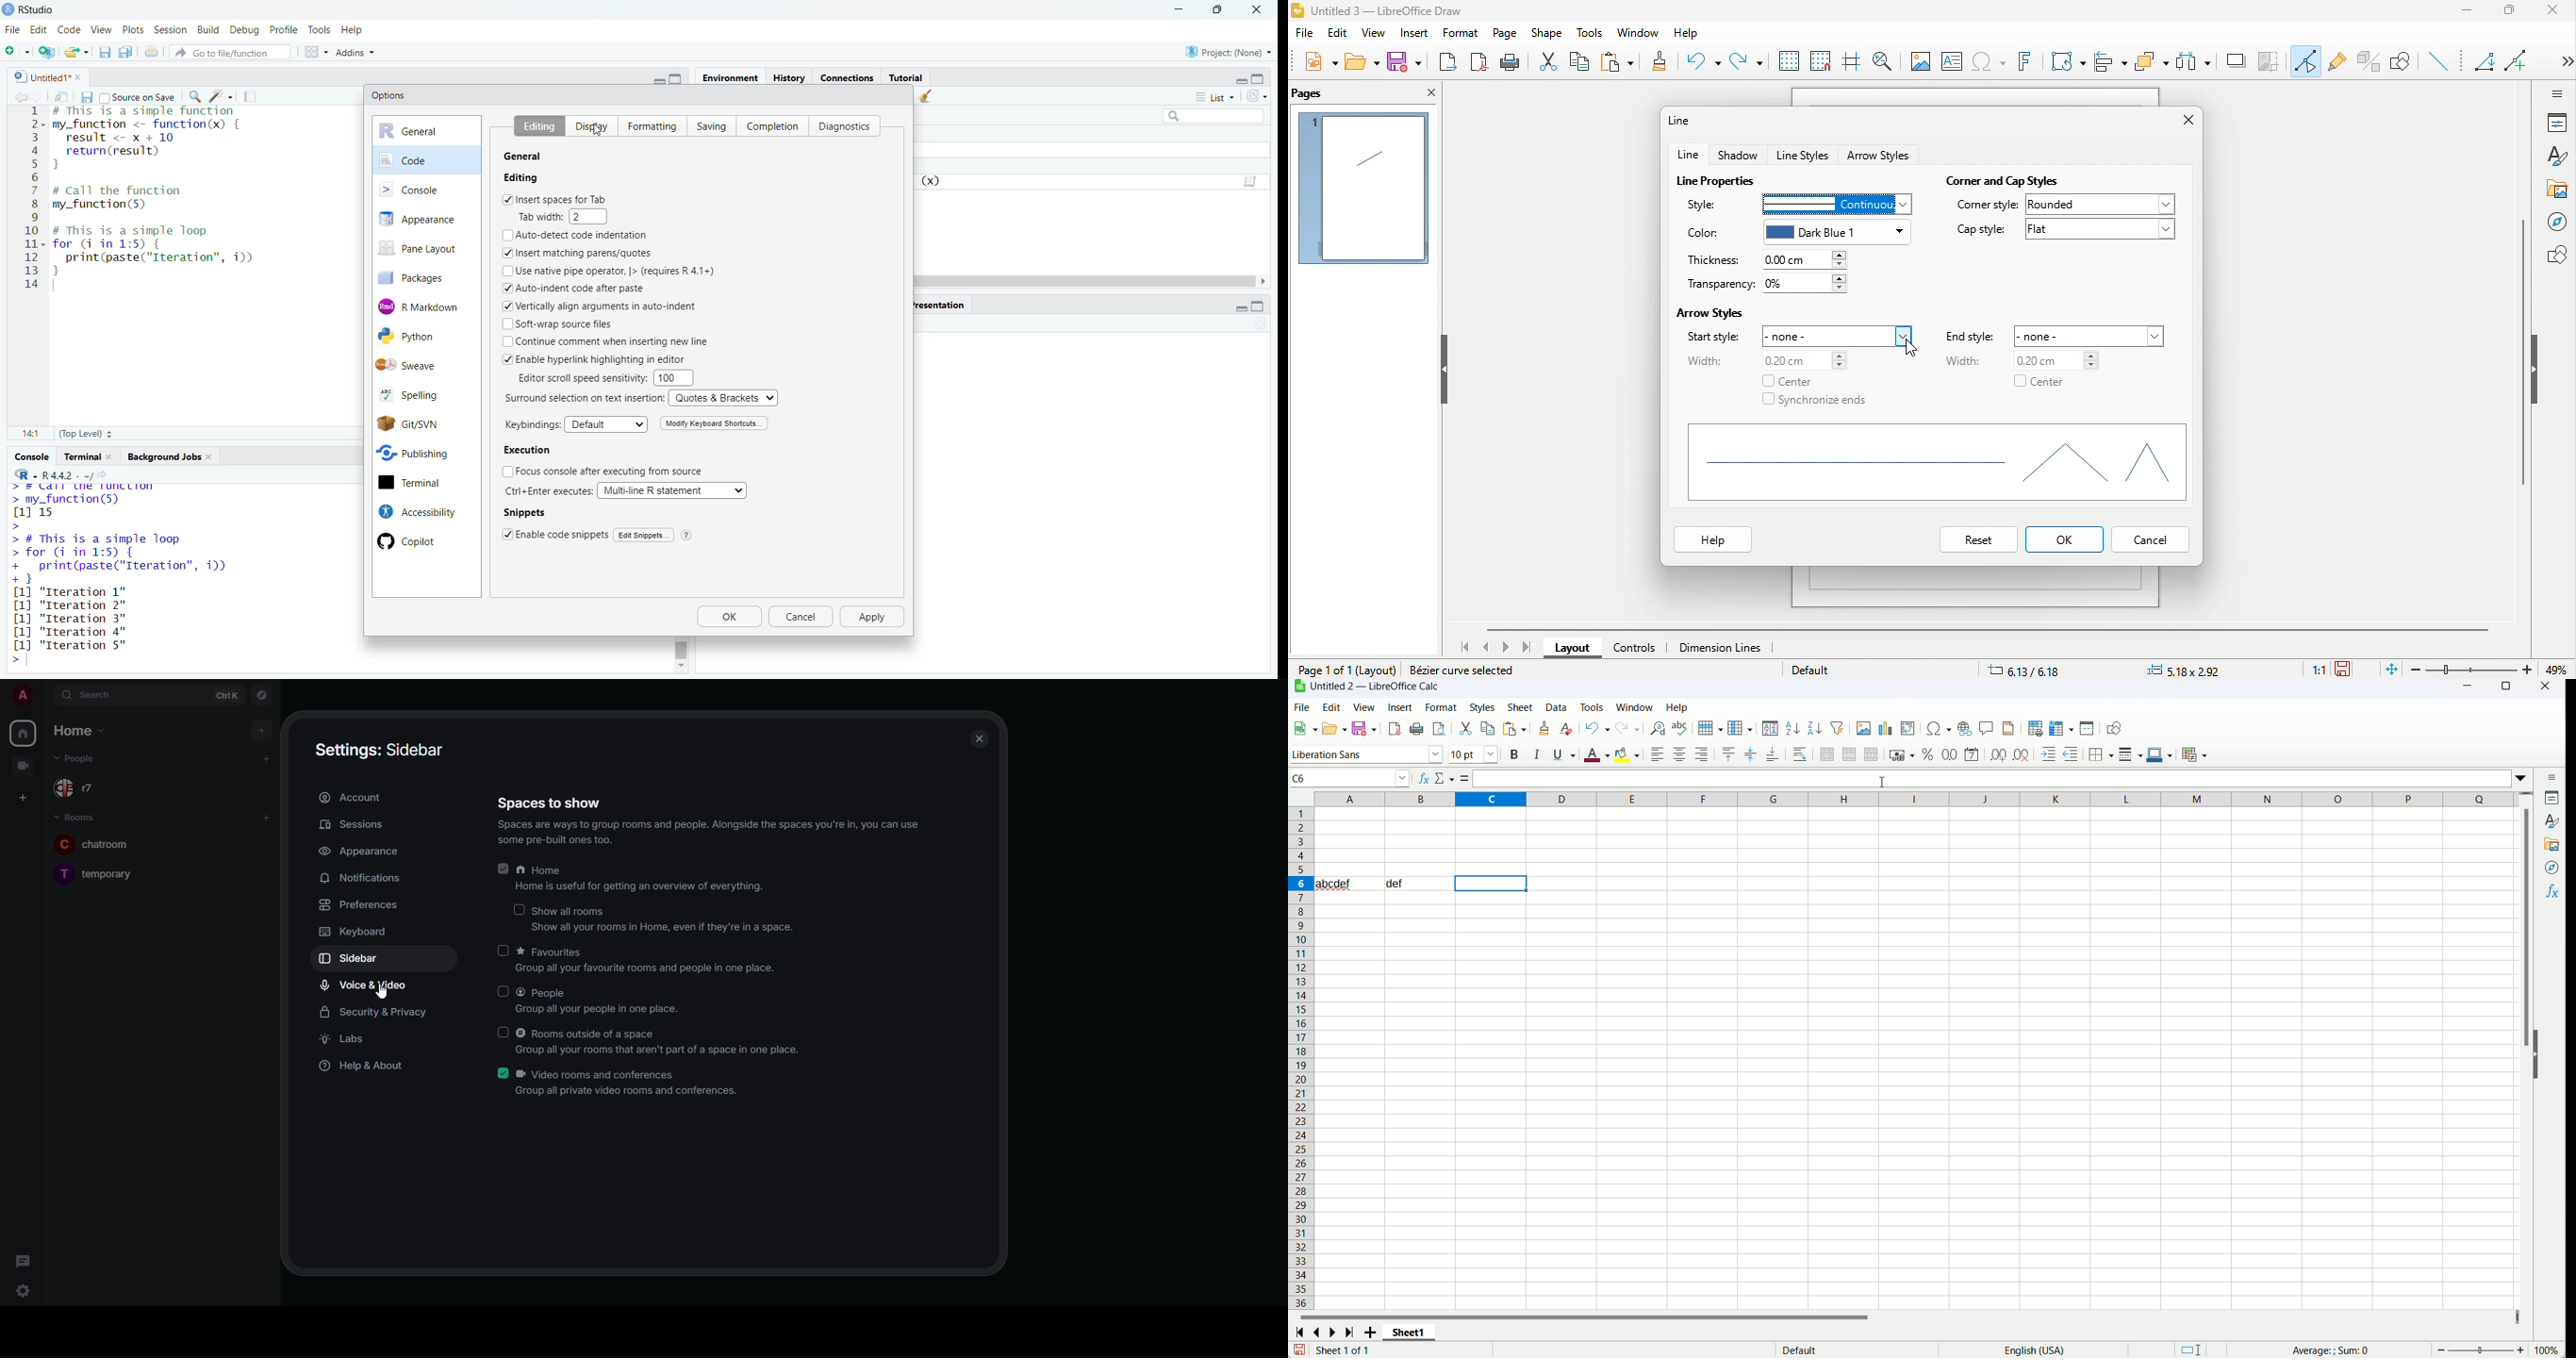 The width and height of the screenshot is (2576, 1372). I want to click on toggle point edit mode, so click(2307, 63).